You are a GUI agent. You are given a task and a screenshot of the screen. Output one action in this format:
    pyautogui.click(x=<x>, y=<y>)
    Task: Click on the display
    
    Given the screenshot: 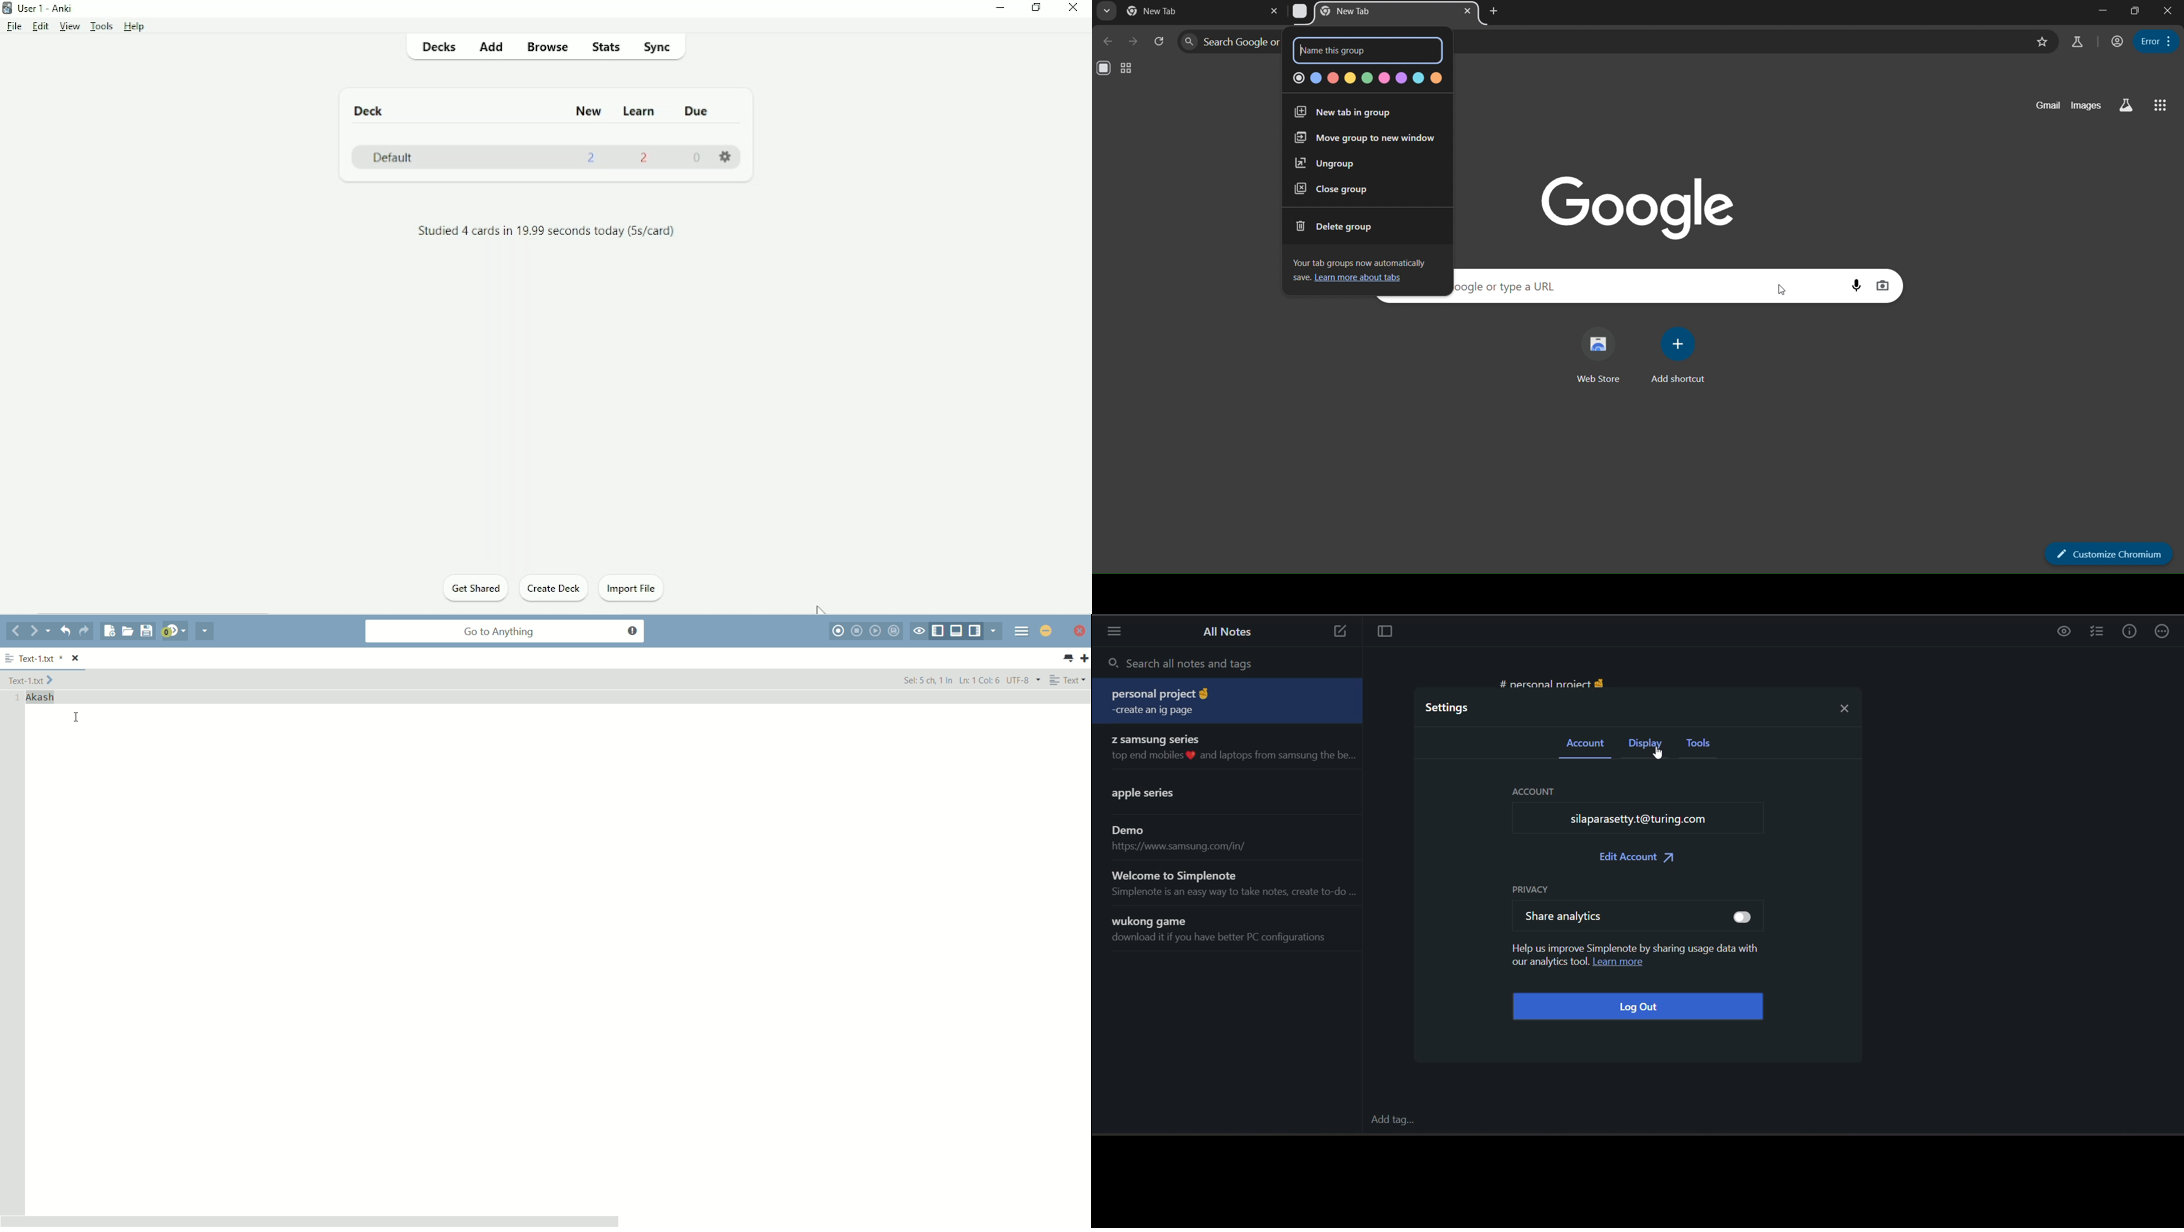 What is the action you would take?
    pyautogui.click(x=1644, y=745)
    